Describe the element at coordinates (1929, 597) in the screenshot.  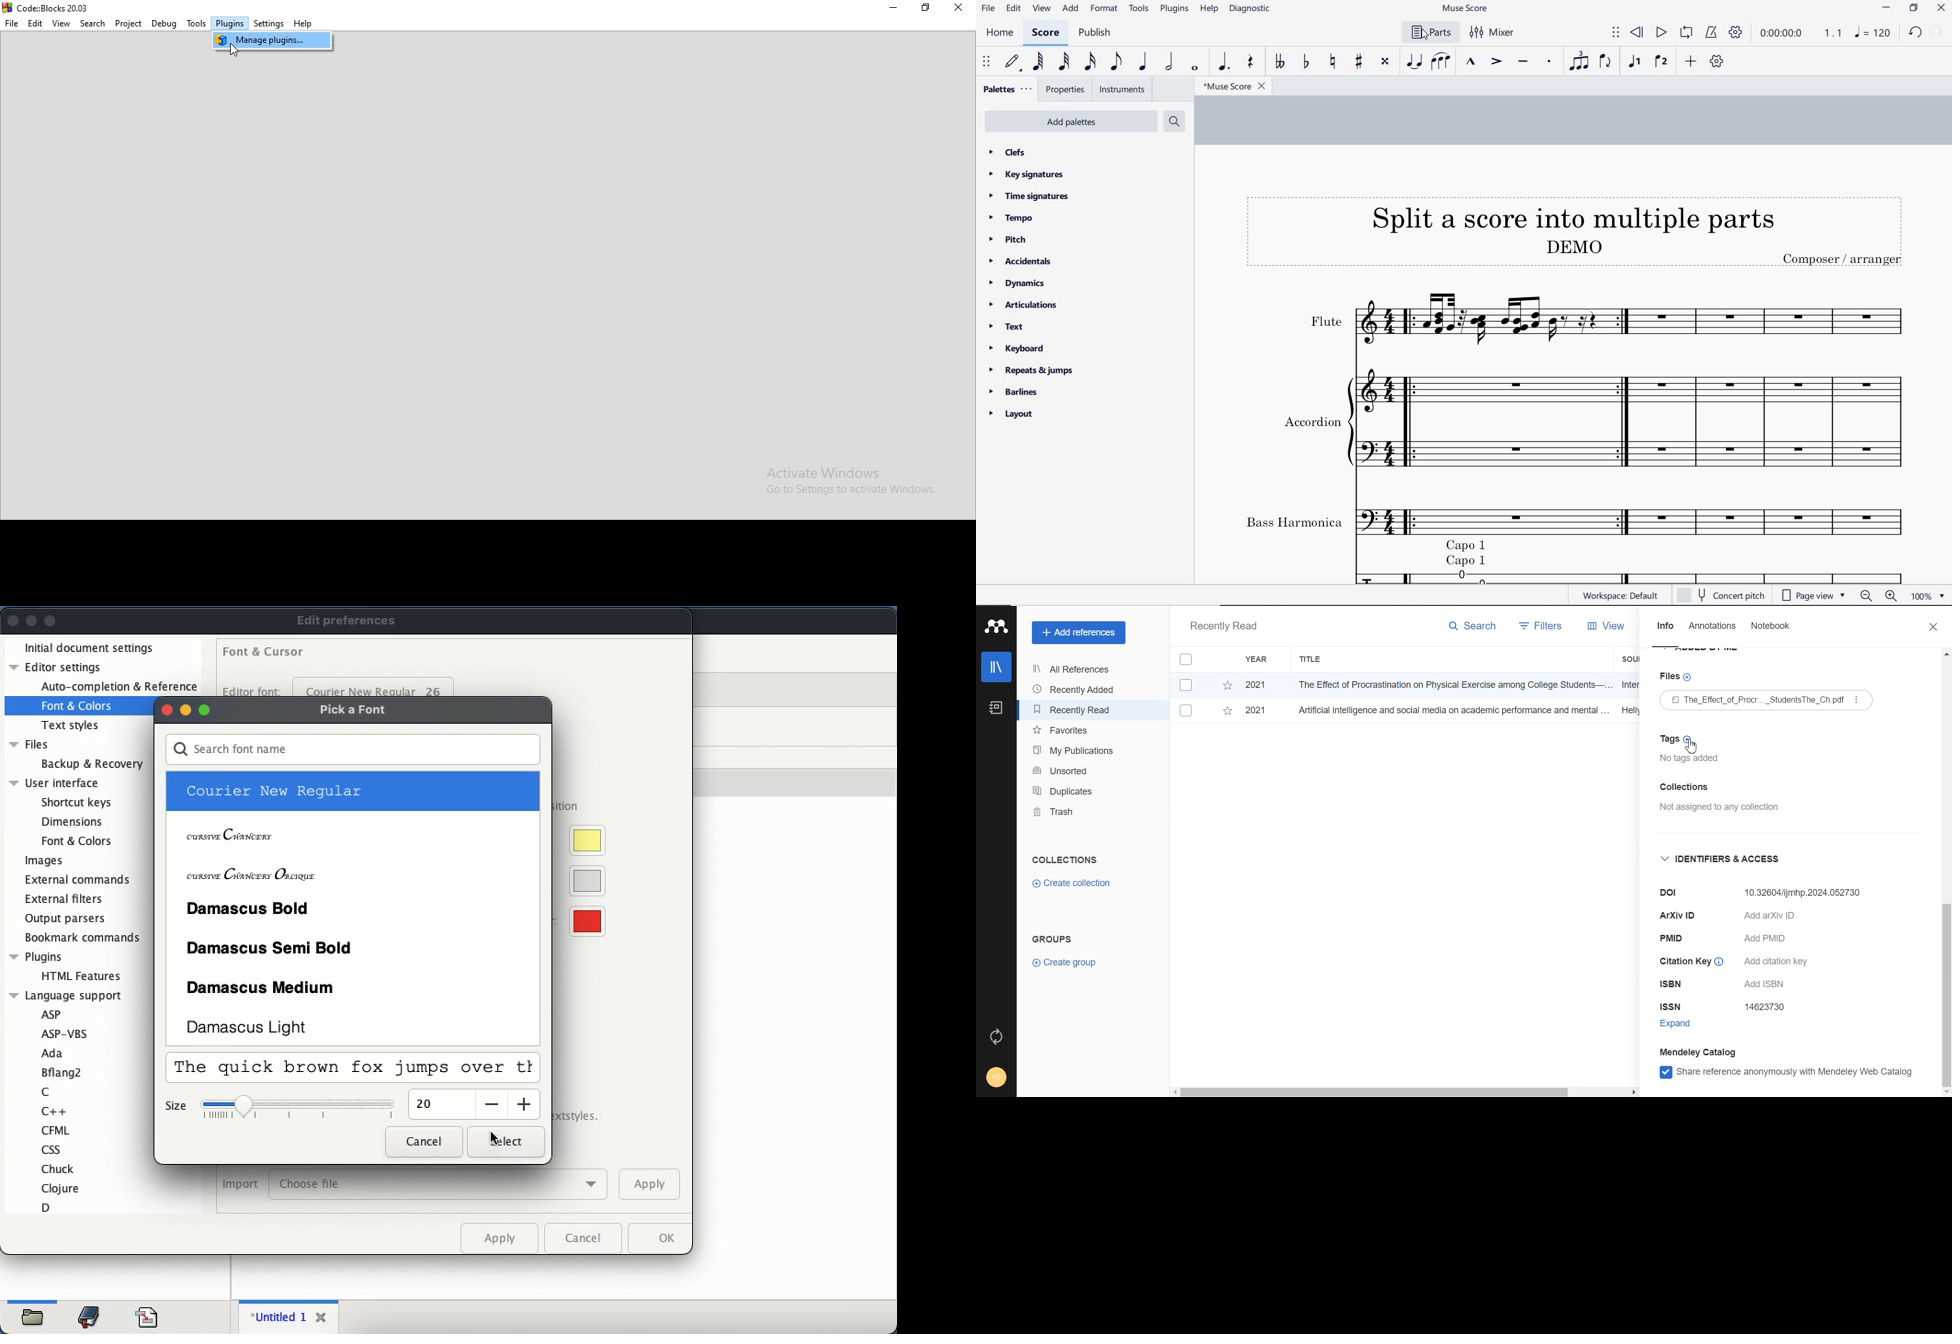
I see `zoom factor` at that location.